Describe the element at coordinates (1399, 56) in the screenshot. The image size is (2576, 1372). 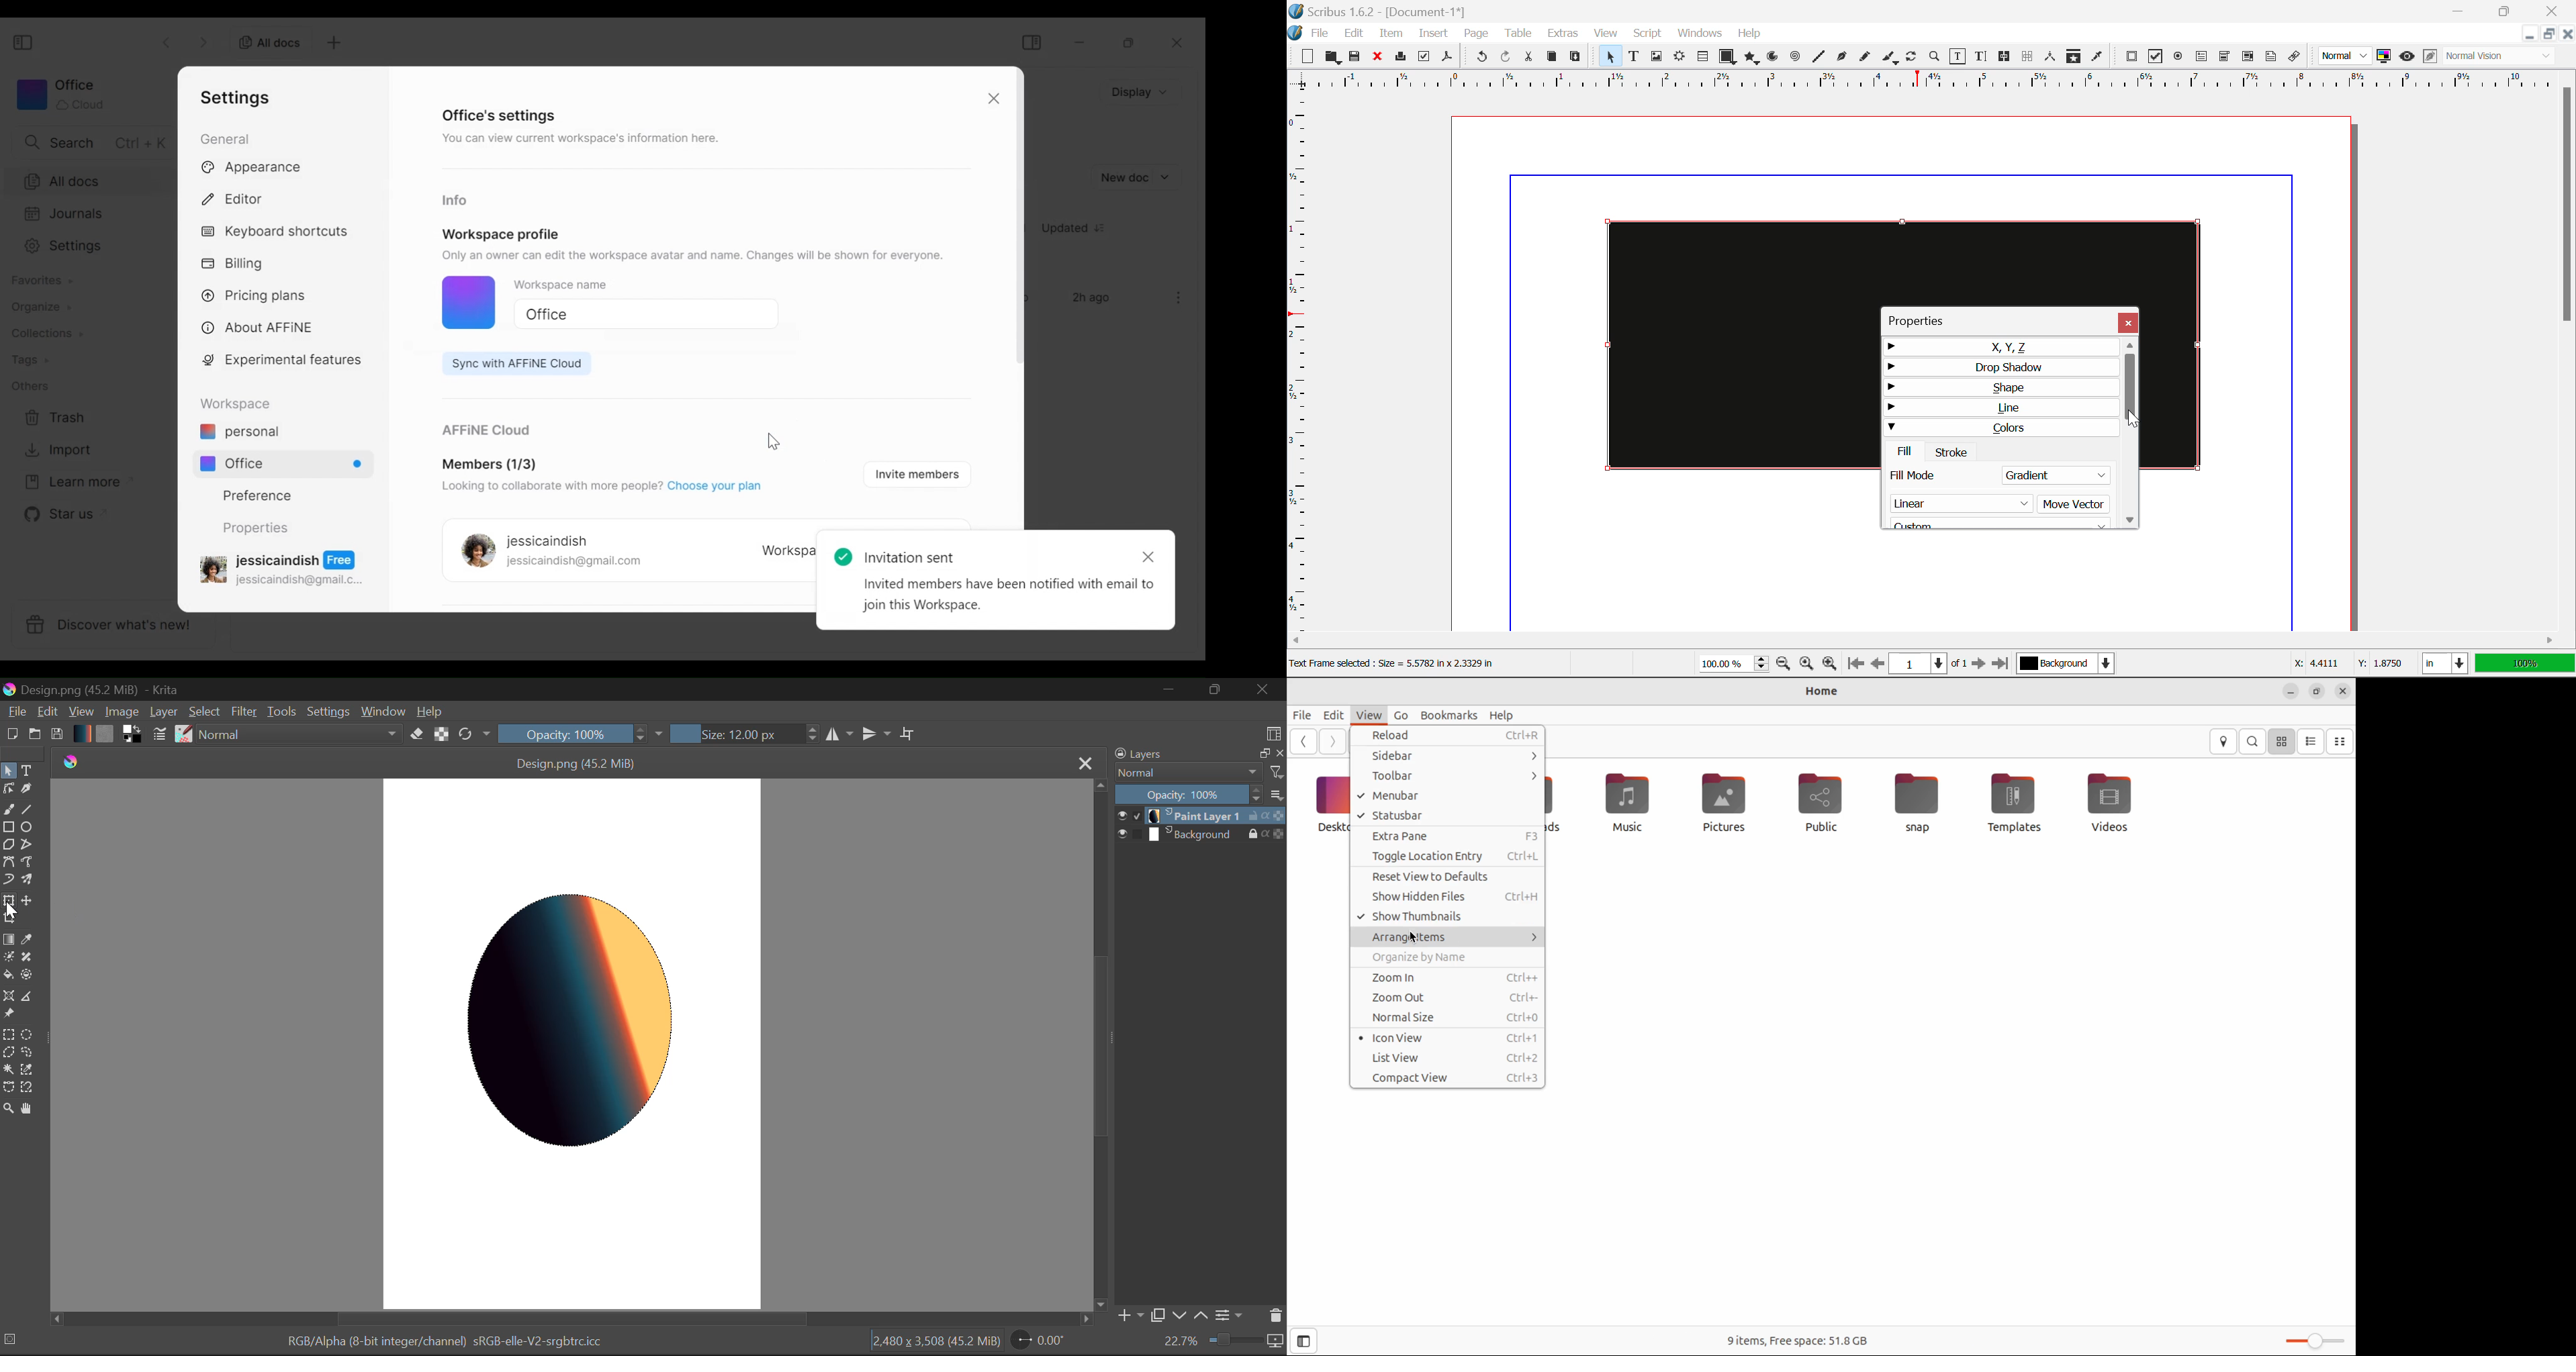
I see `Print` at that location.